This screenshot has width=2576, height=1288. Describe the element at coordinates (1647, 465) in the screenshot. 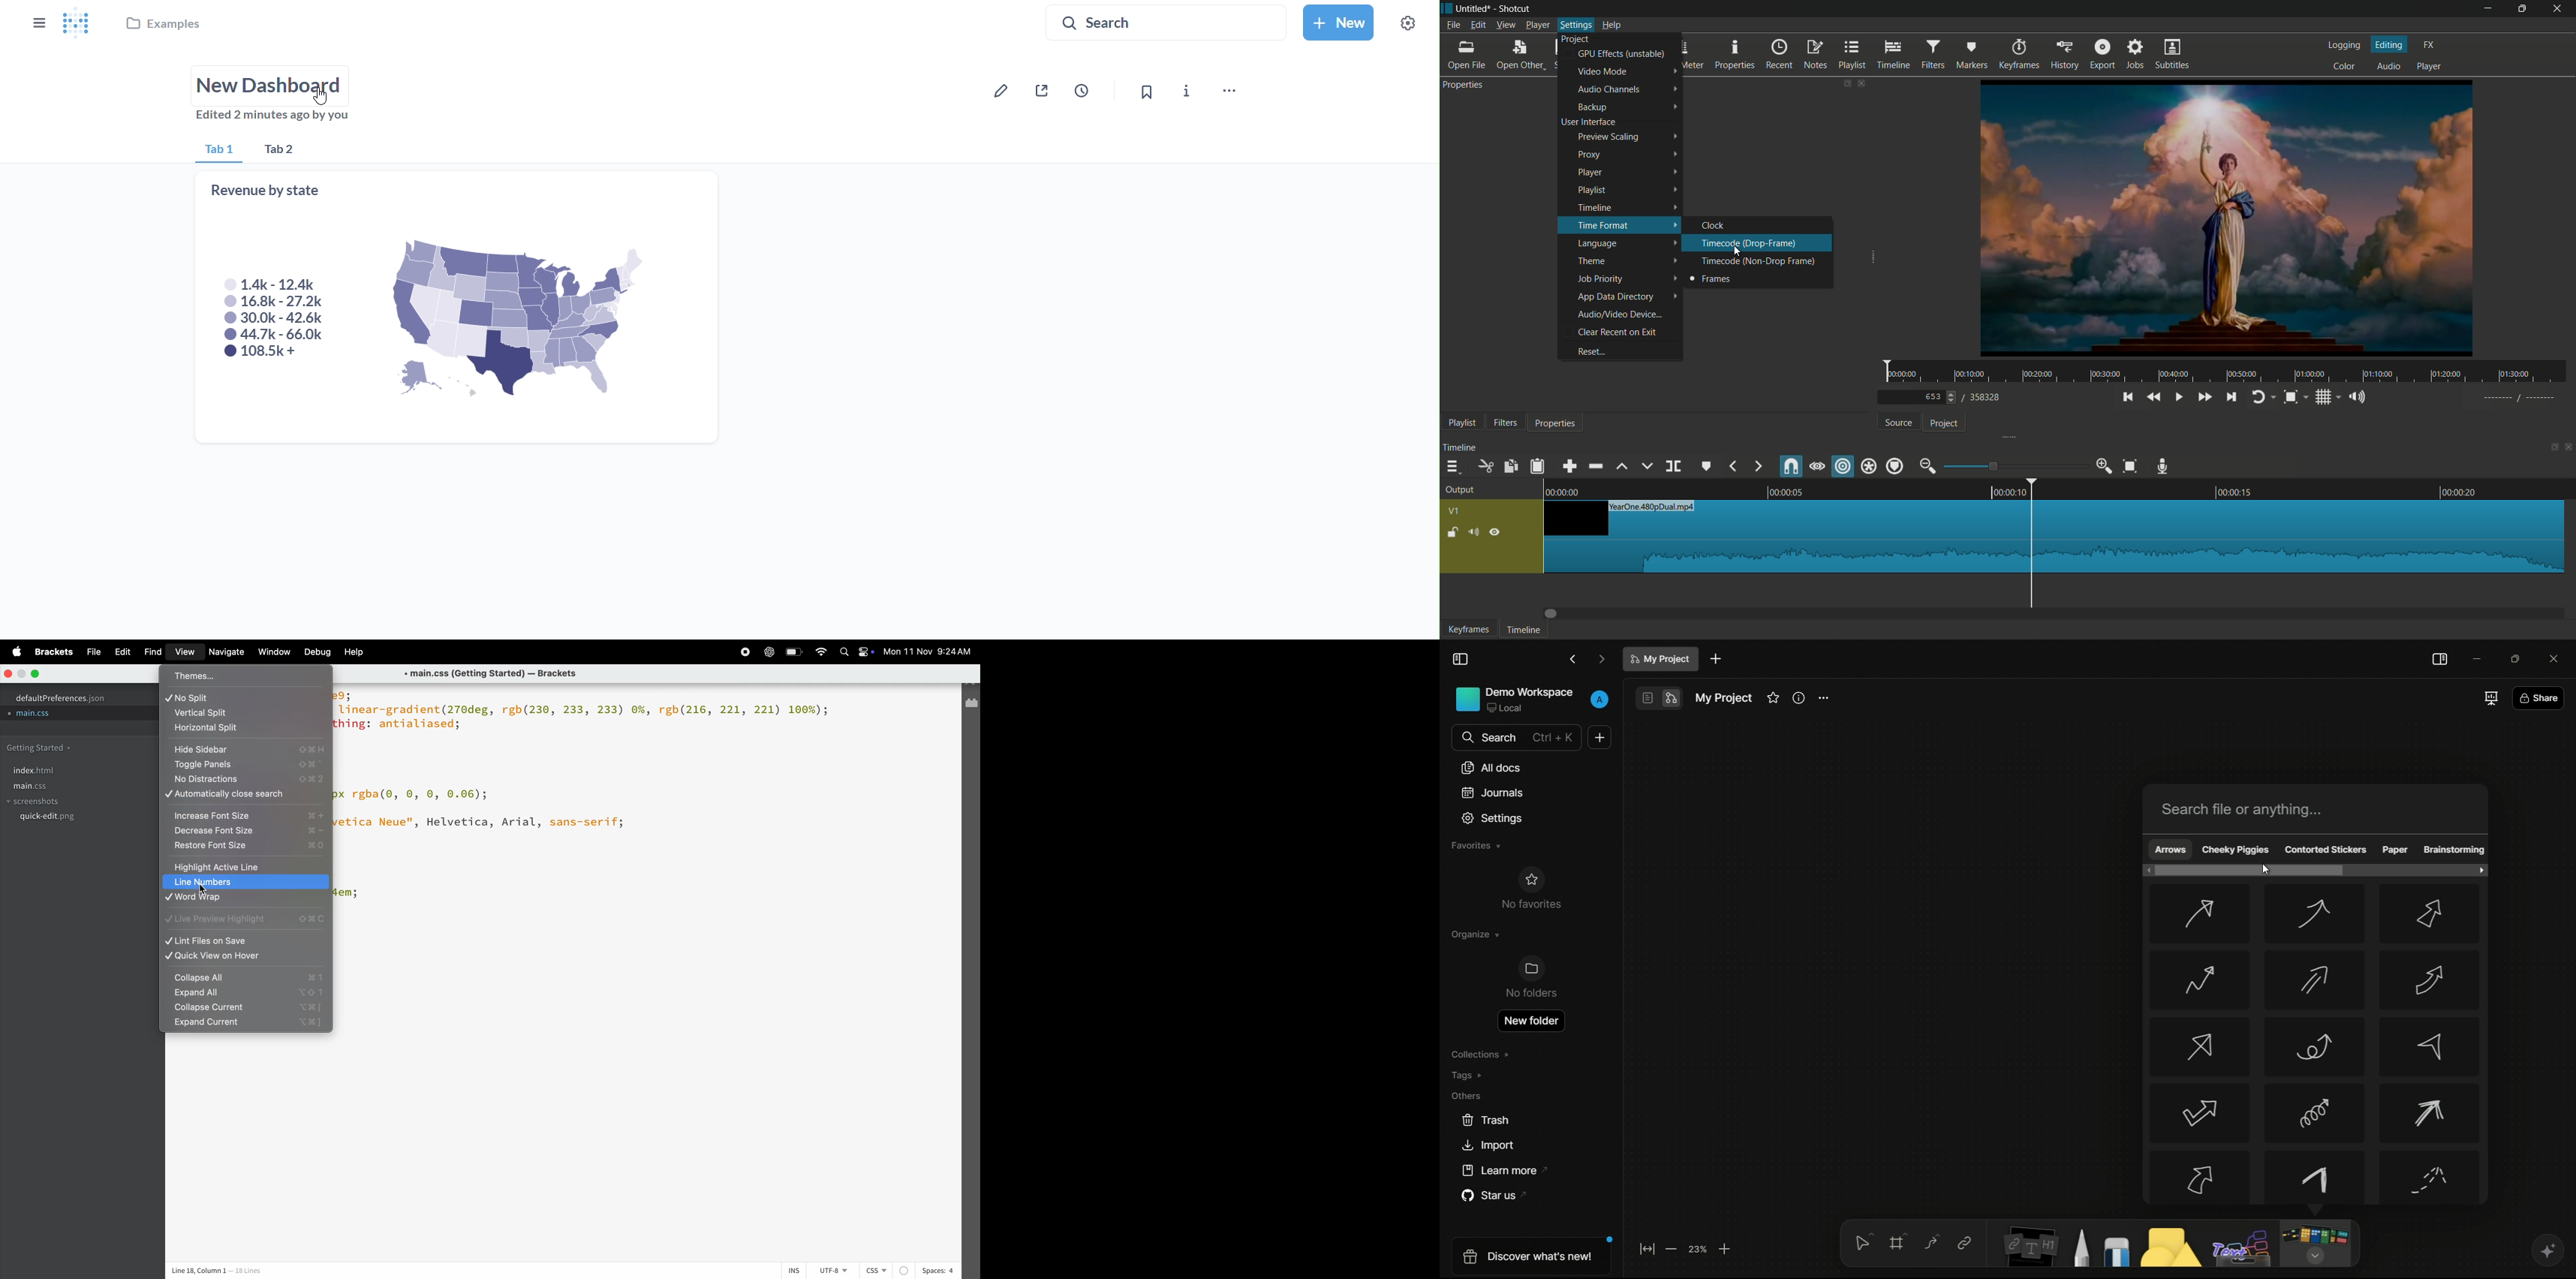

I see `overwrite` at that location.